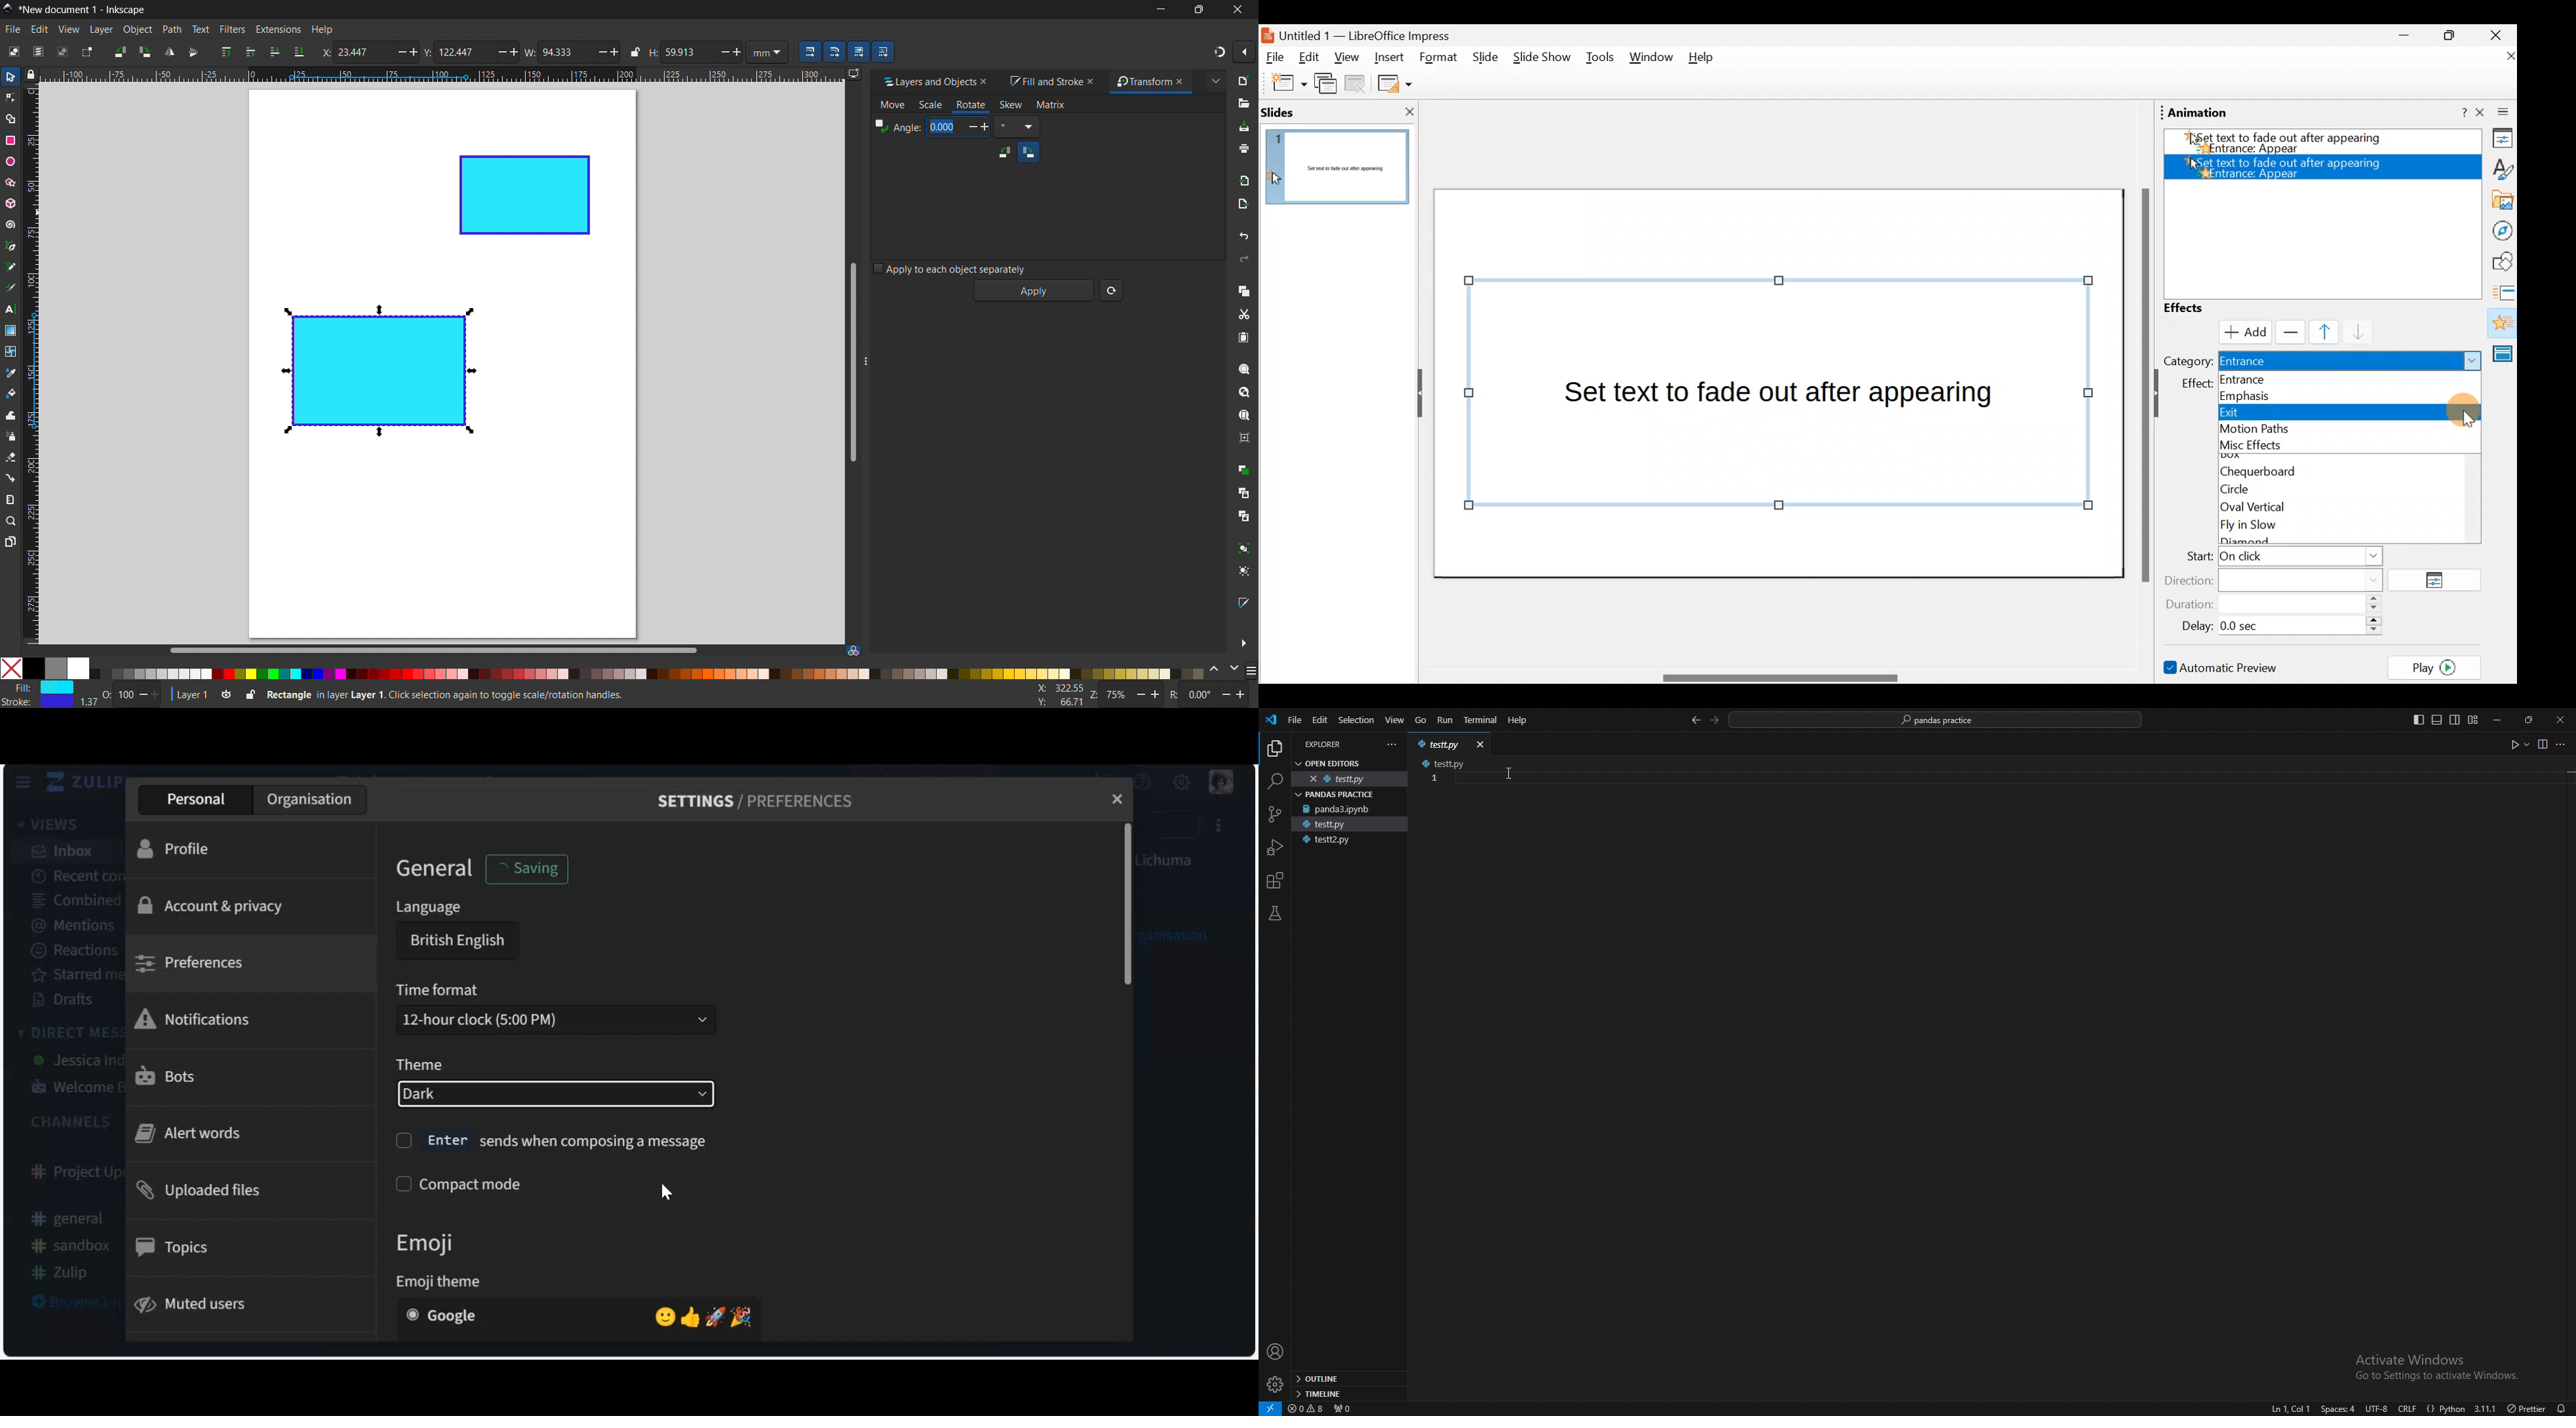 This screenshot has height=1428, width=2576. What do you see at coordinates (2196, 308) in the screenshot?
I see `Effects` at bounding box center [2196, 308].